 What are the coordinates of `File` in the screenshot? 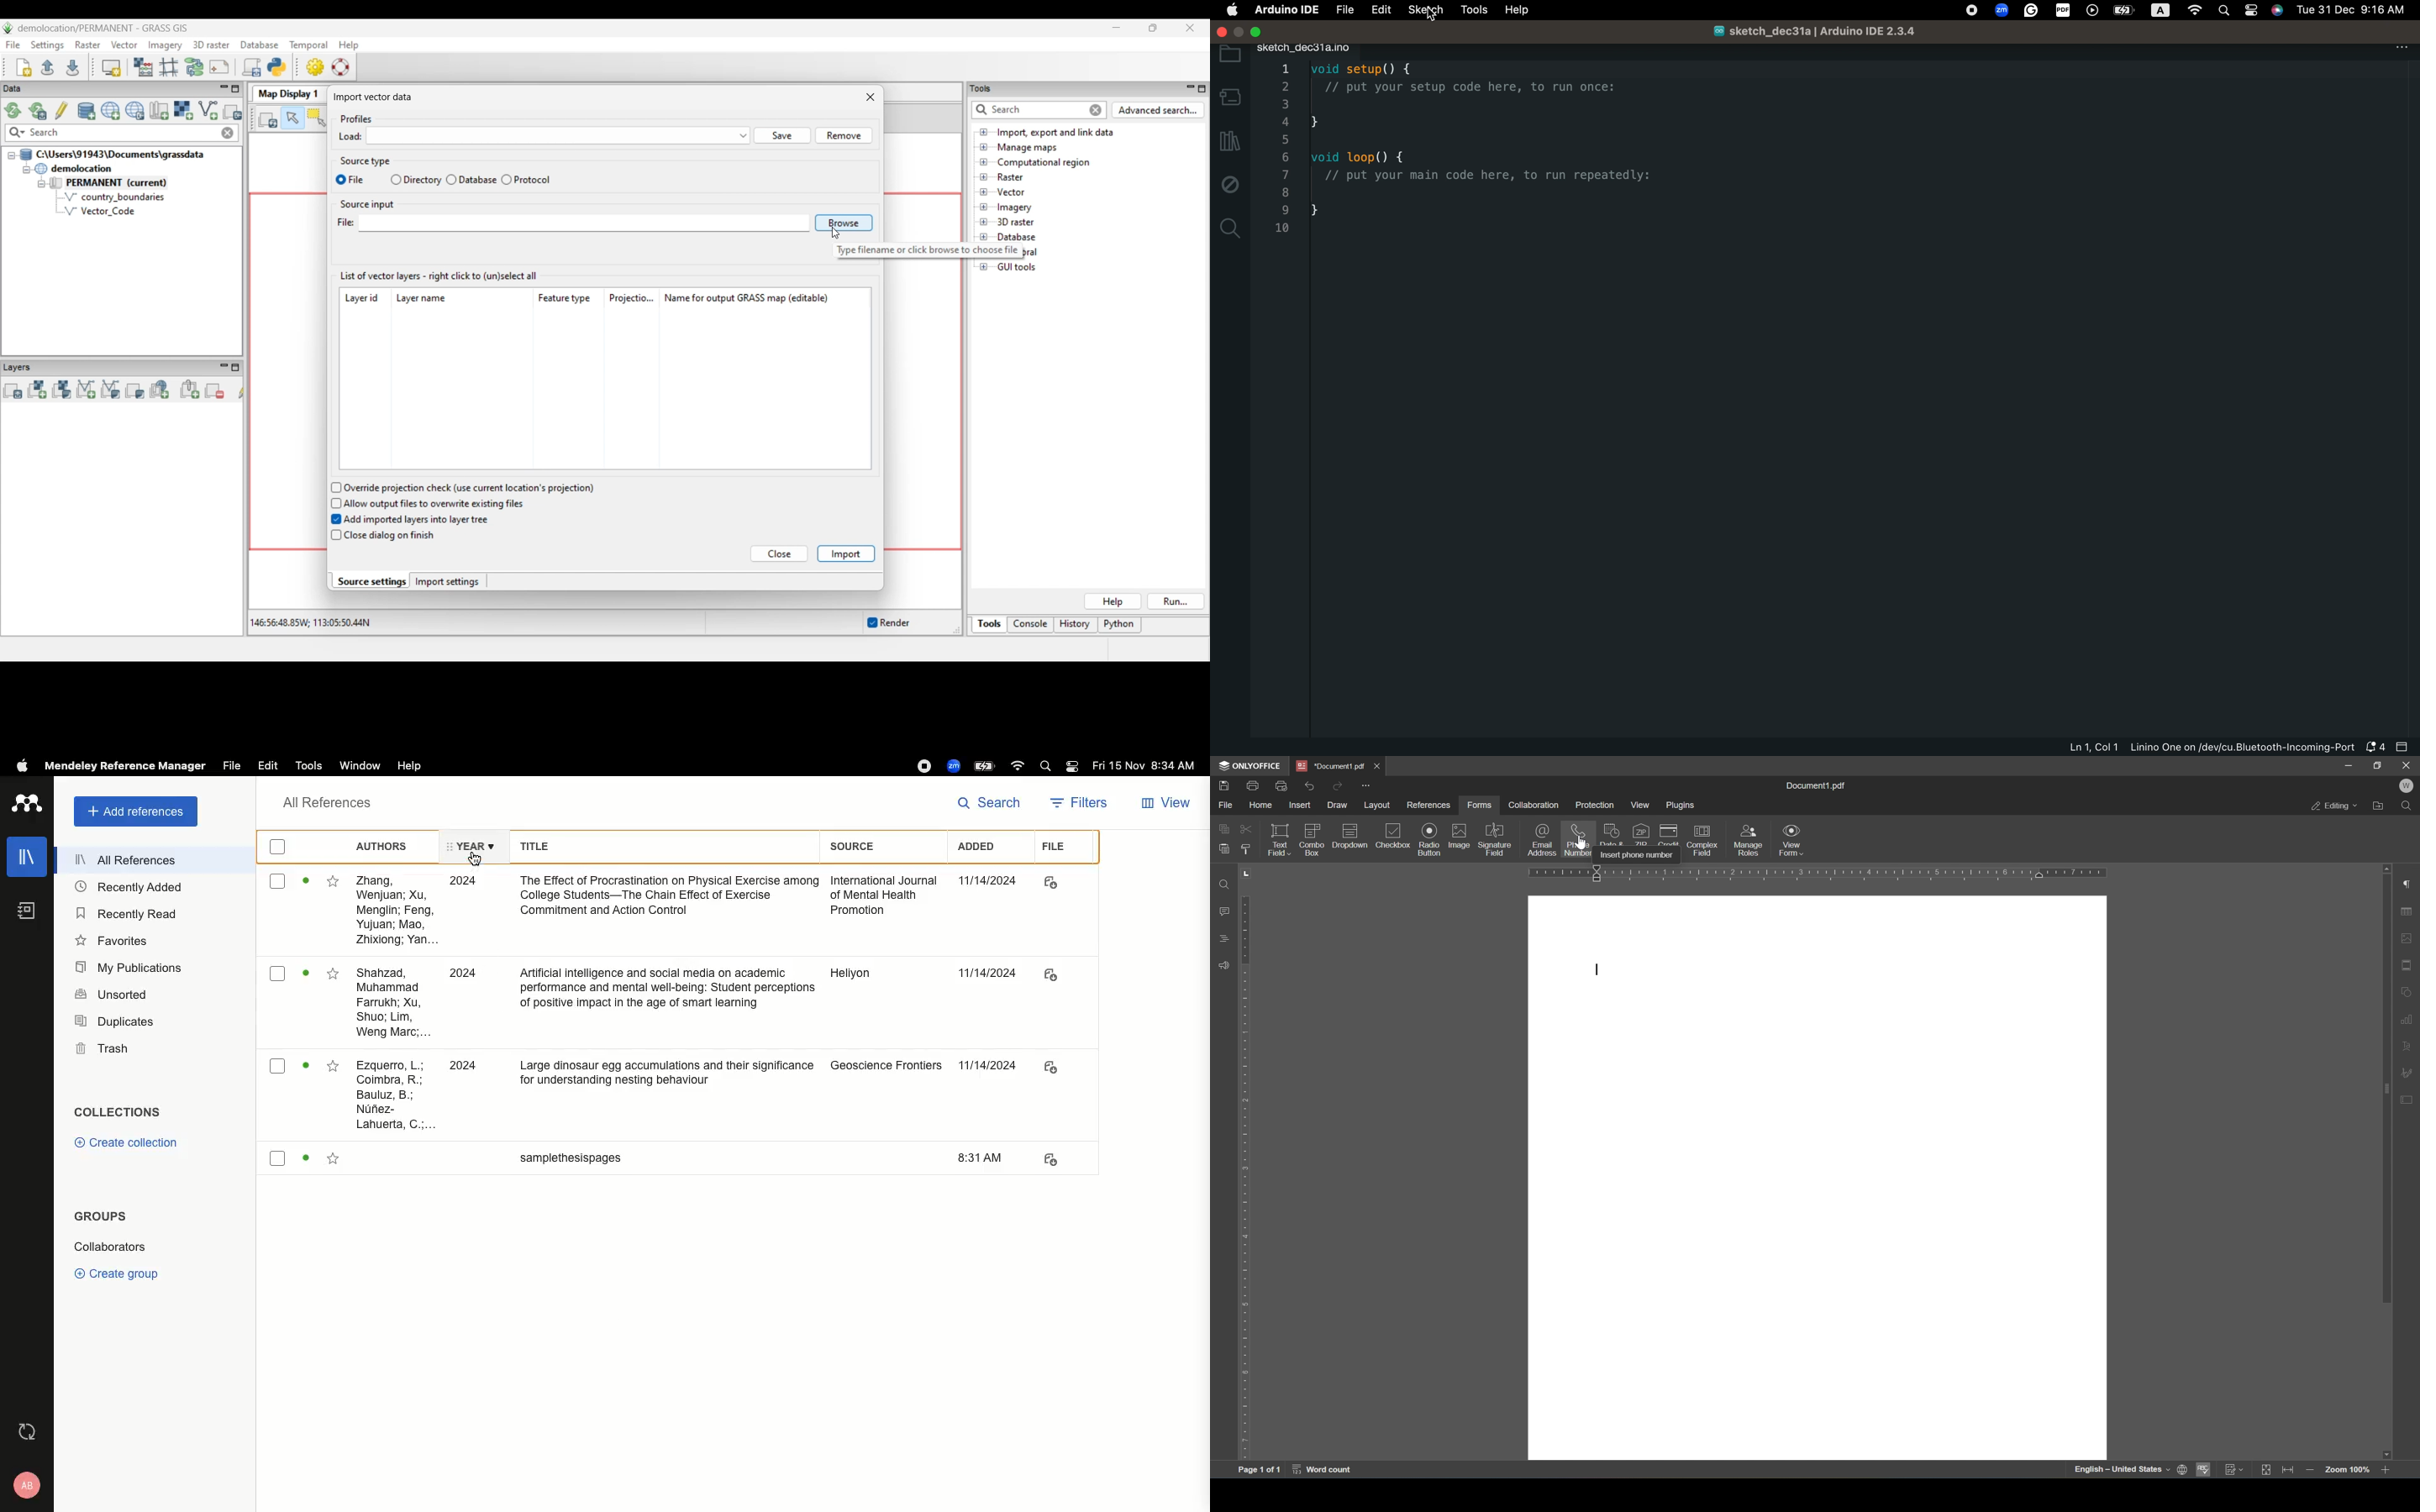 It's located at (231, 766).